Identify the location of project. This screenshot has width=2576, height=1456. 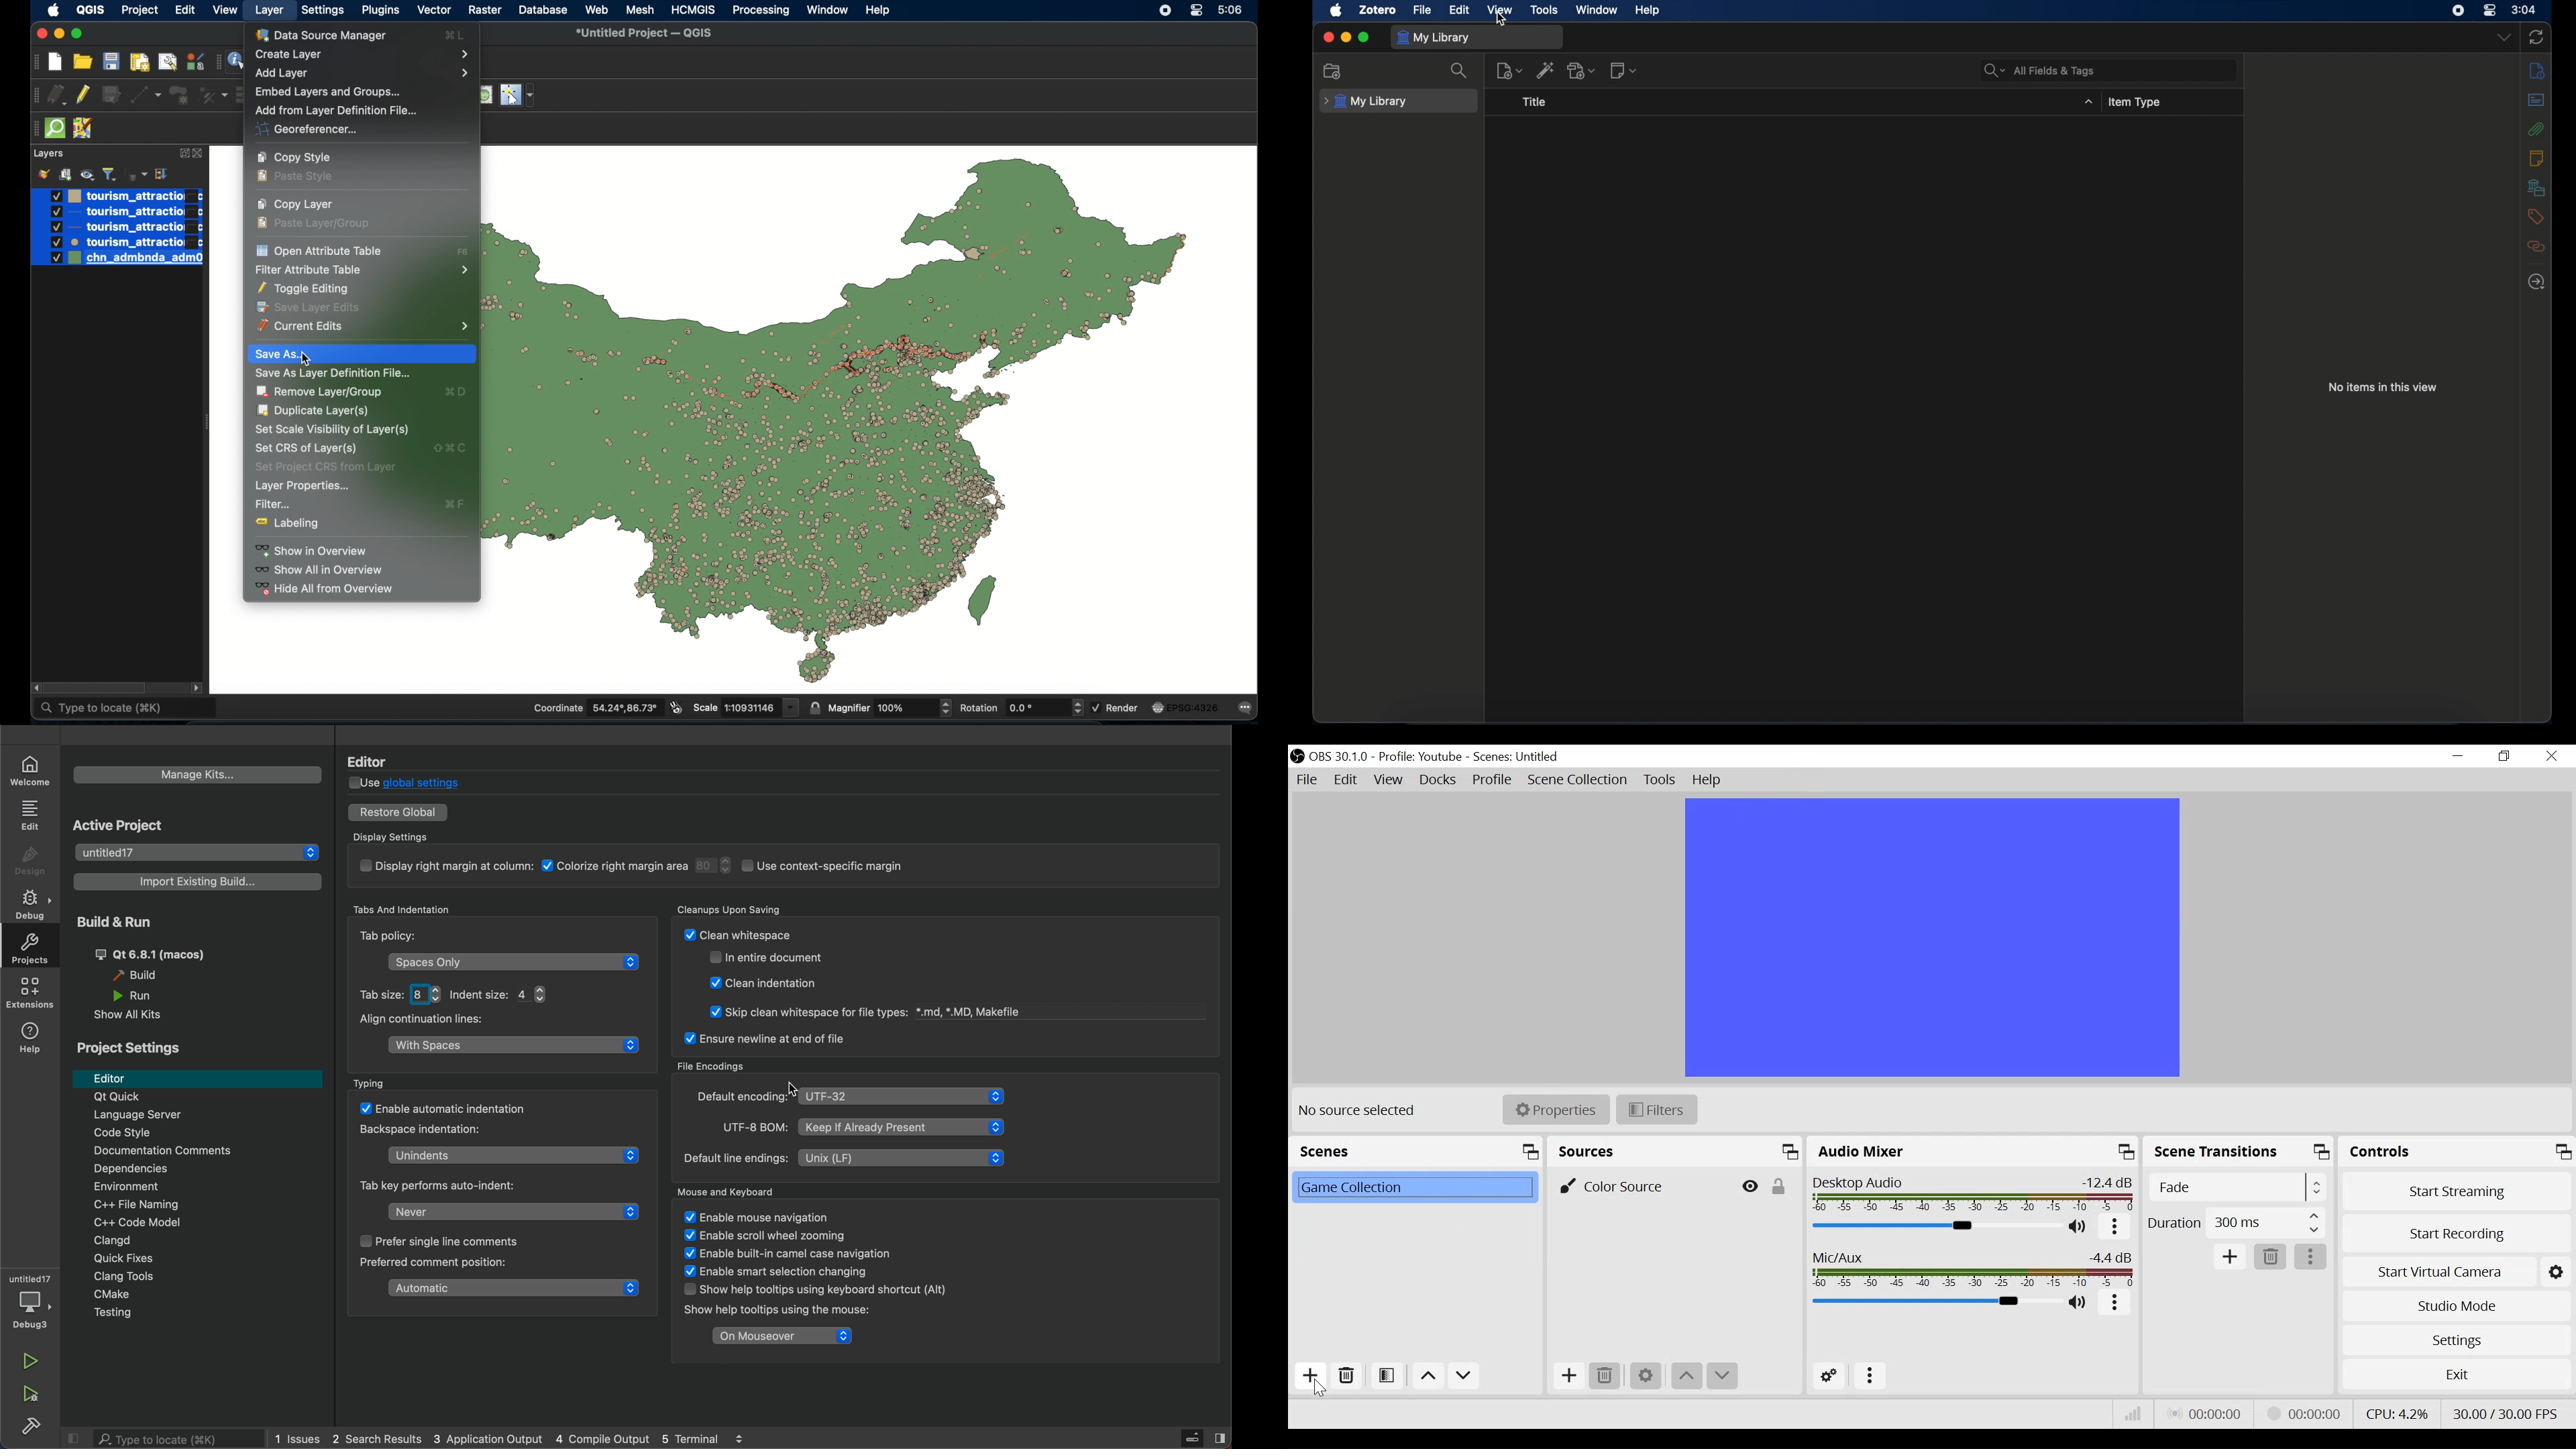
(138, 10).